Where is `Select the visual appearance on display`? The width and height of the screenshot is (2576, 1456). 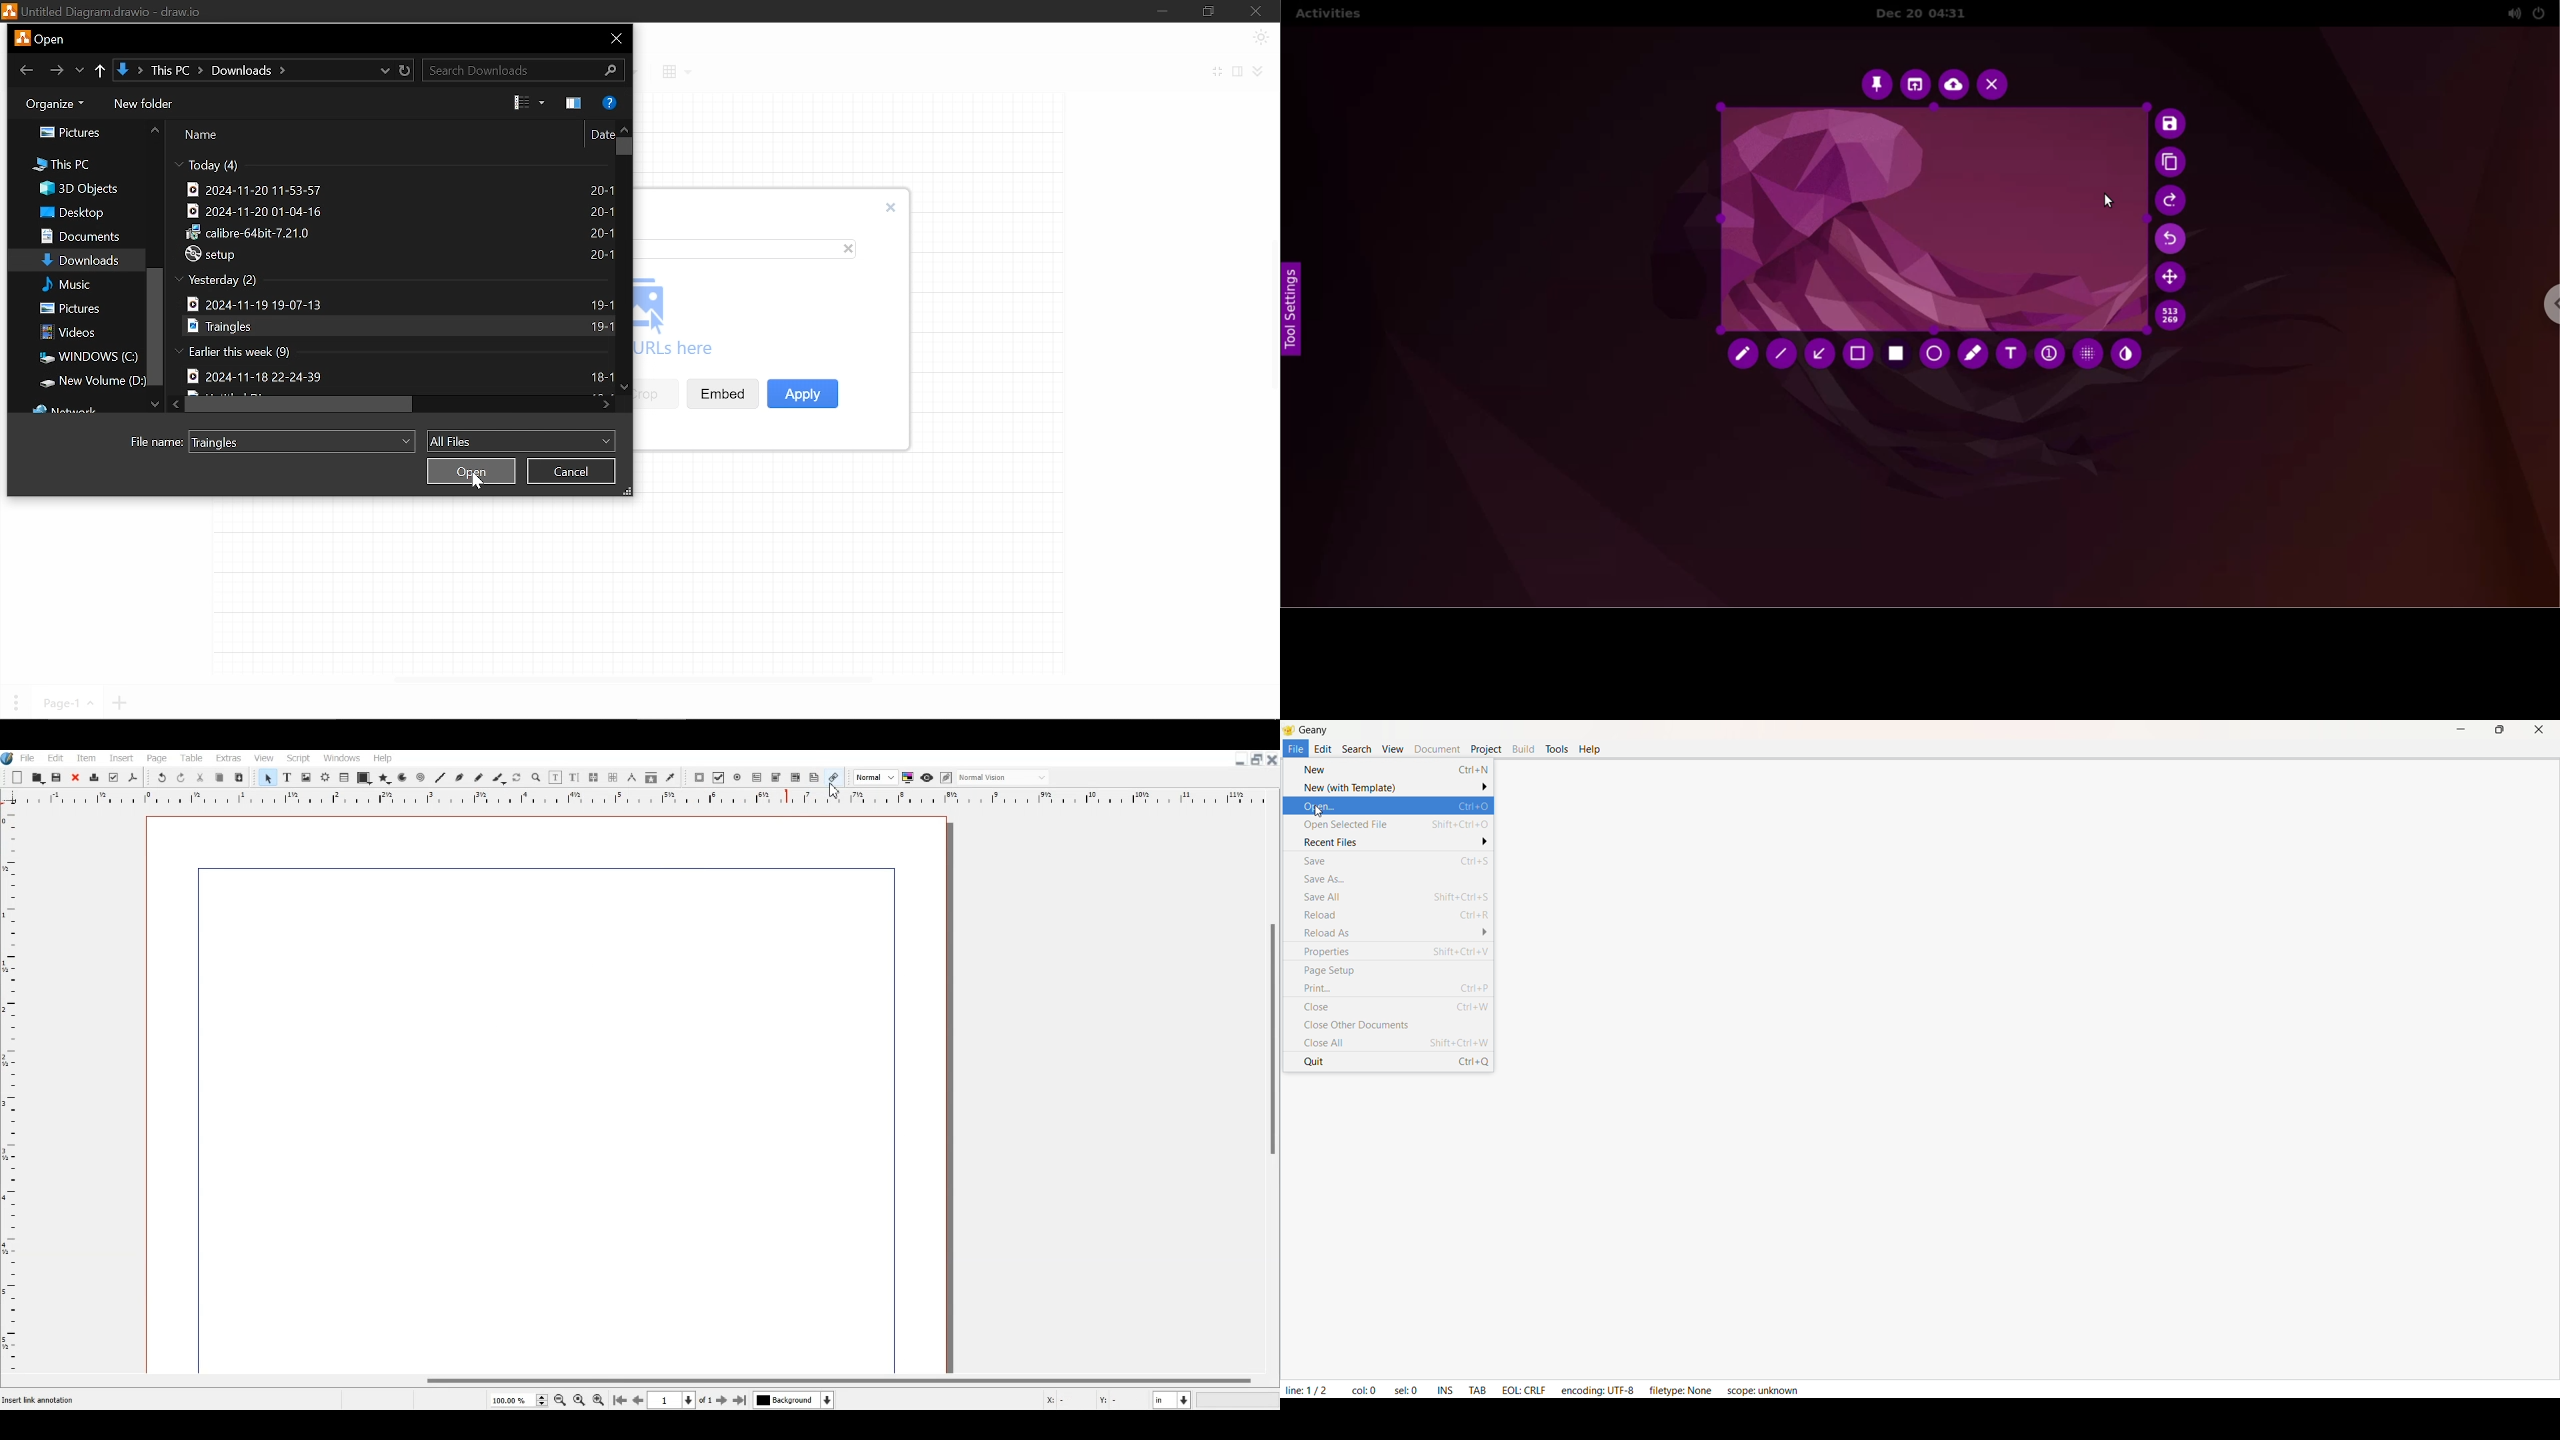
Select the visual appearance on display is located at coordinates (1004, 776).